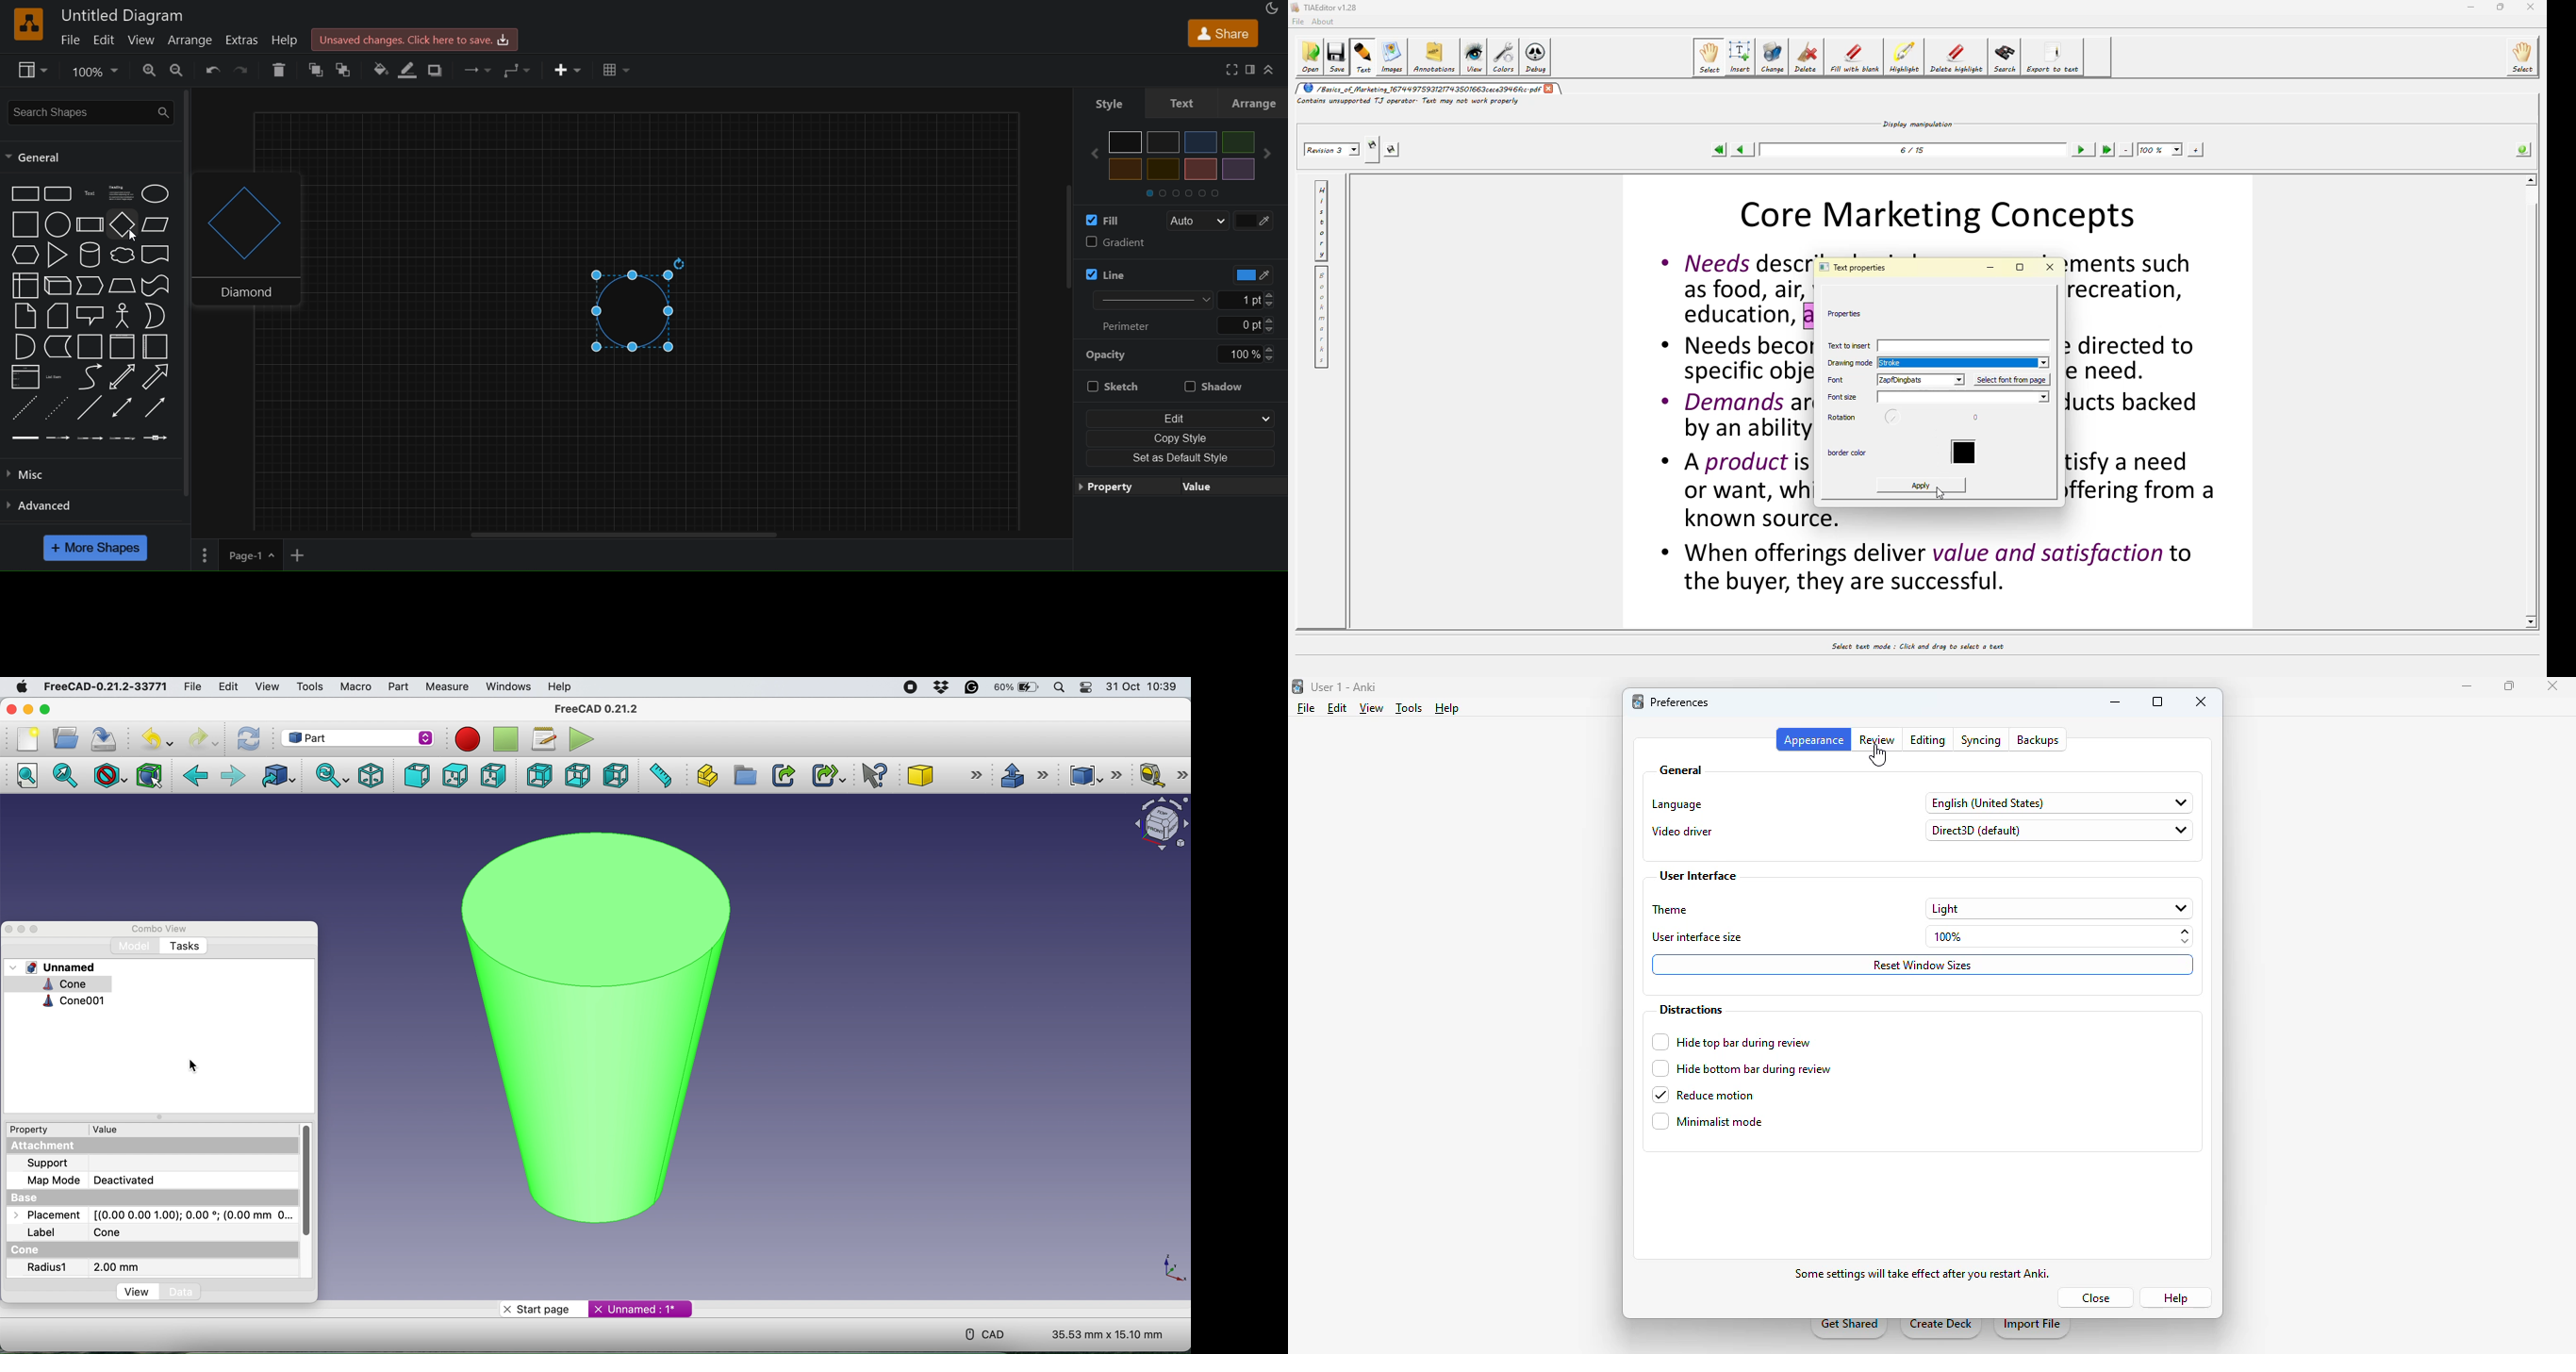 This screenshot has height=1372, width=2576. What do you see at coordinates (192, 1066) in the screenshot?
I see `cursor` at bounding box center [192, 1066].